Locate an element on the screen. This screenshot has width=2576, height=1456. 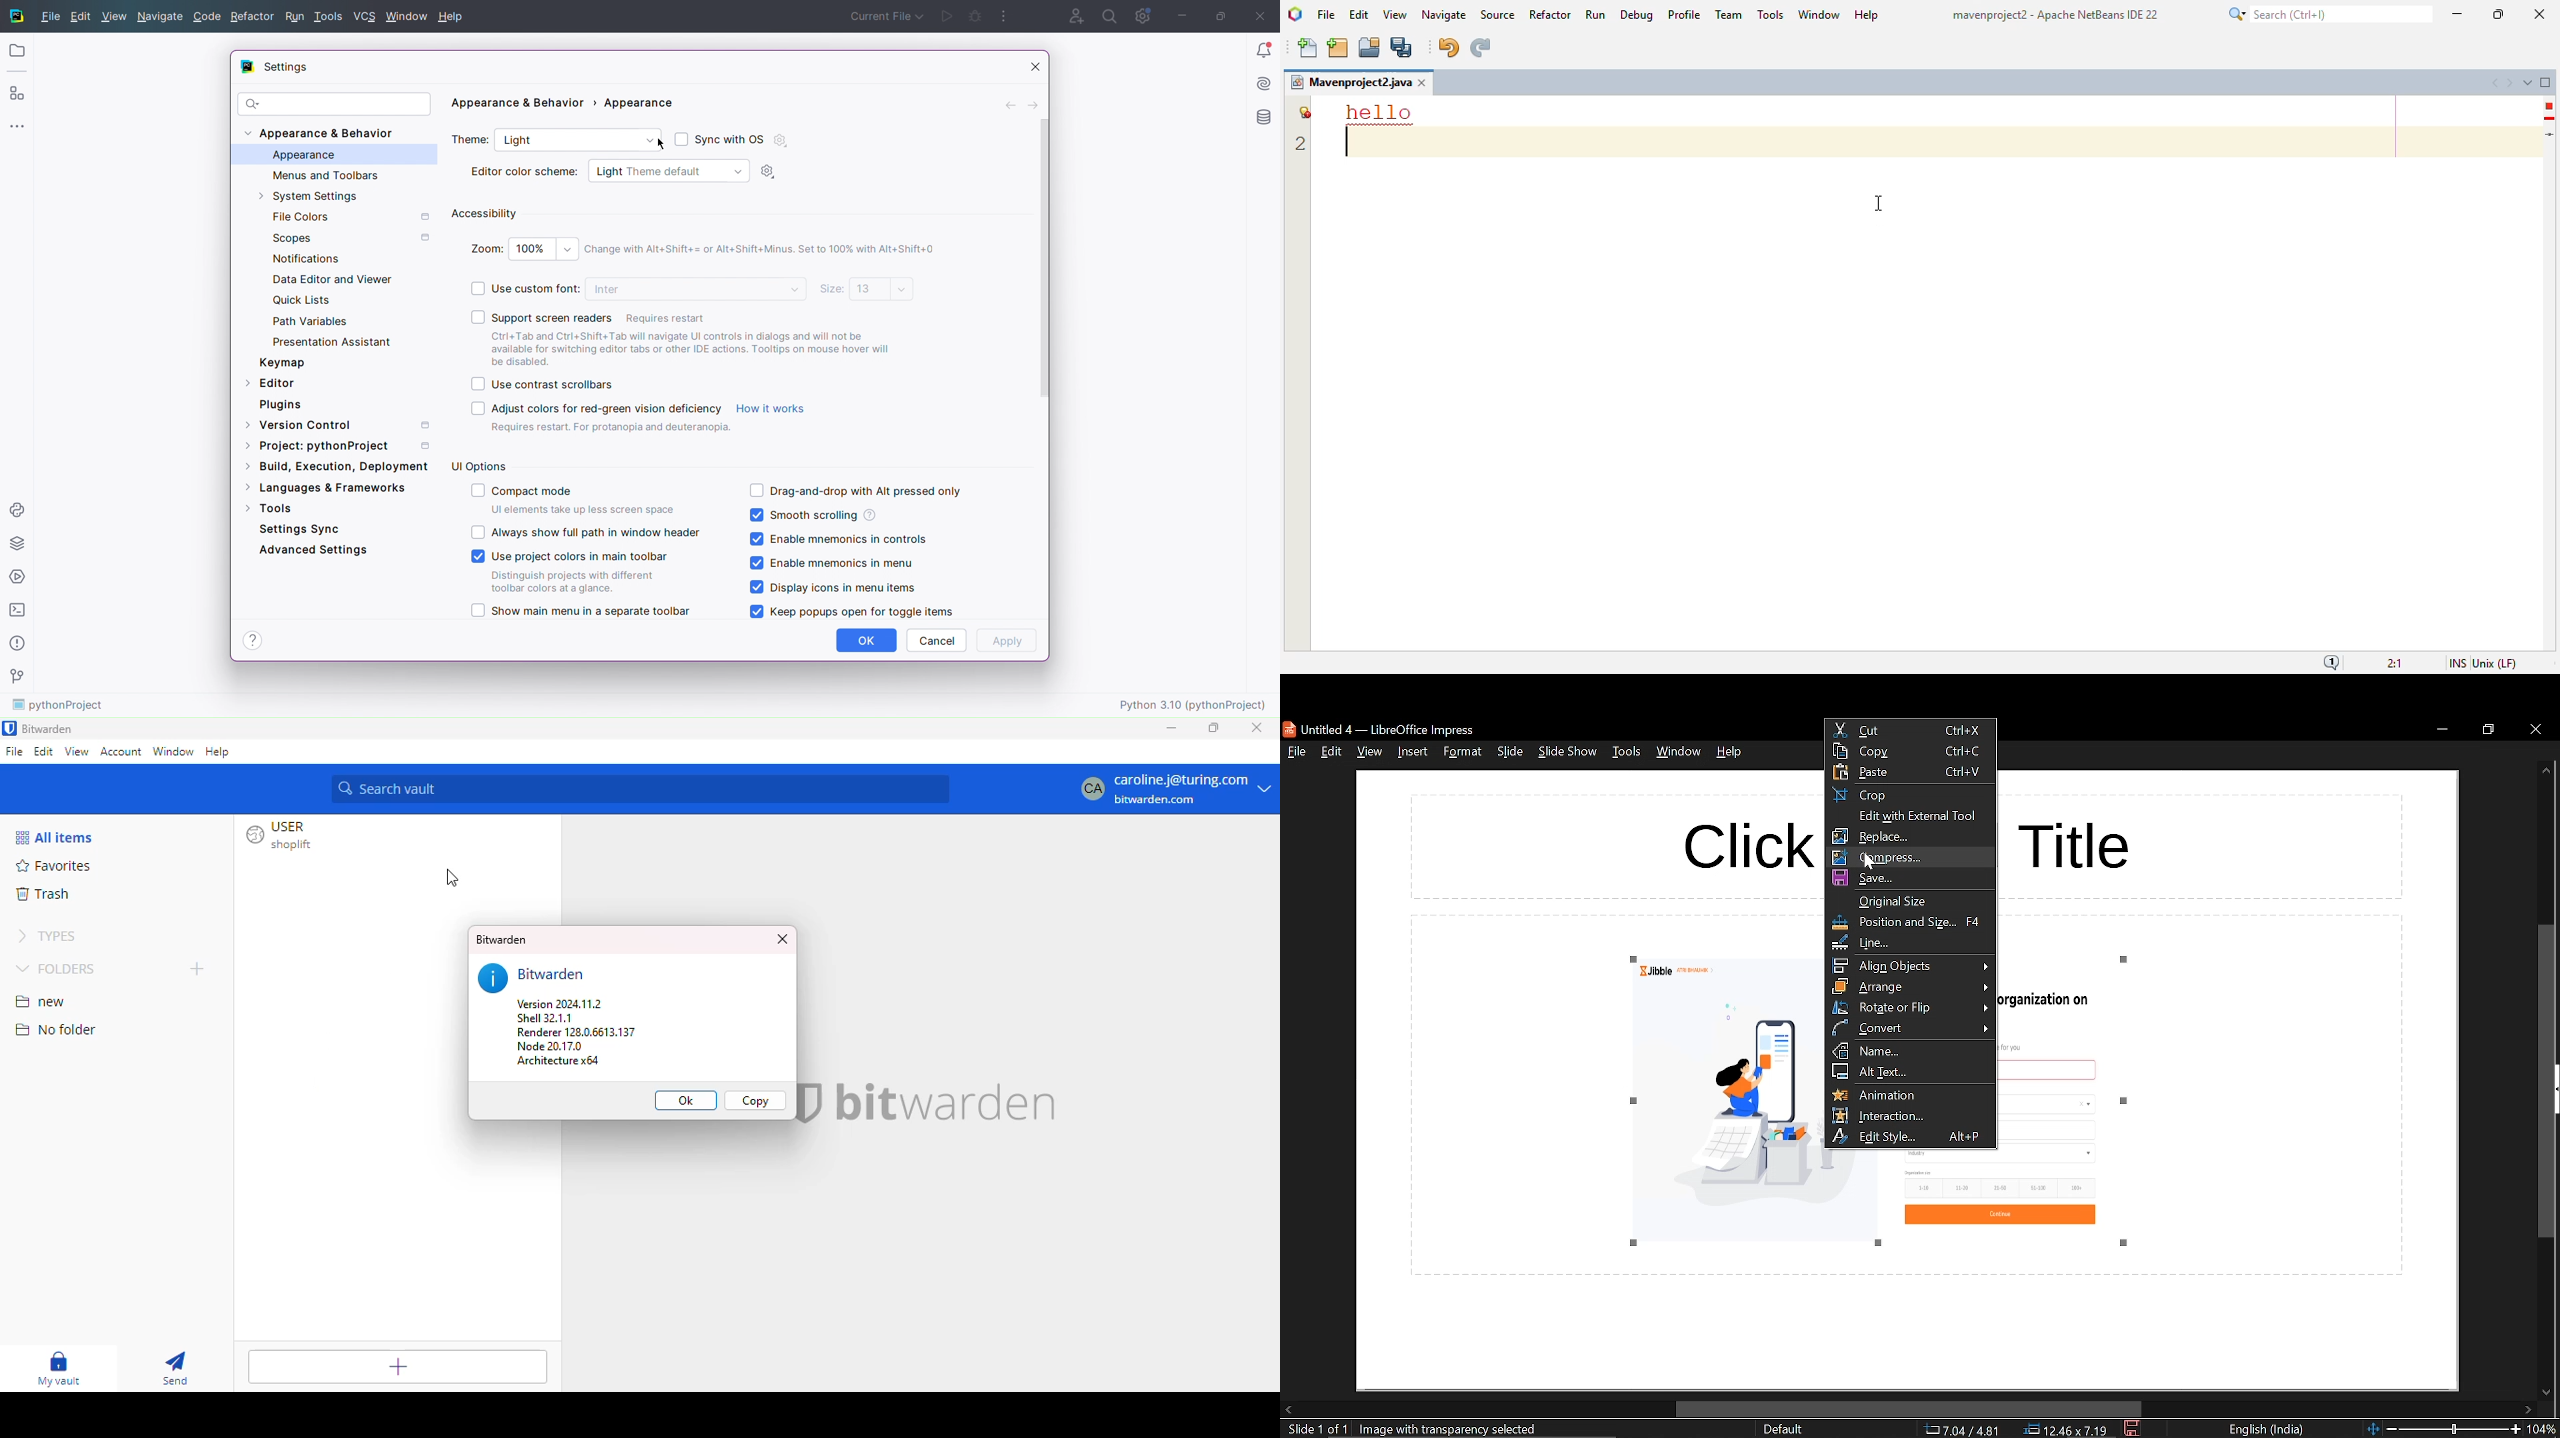
account is located at coordinates (121, 753).